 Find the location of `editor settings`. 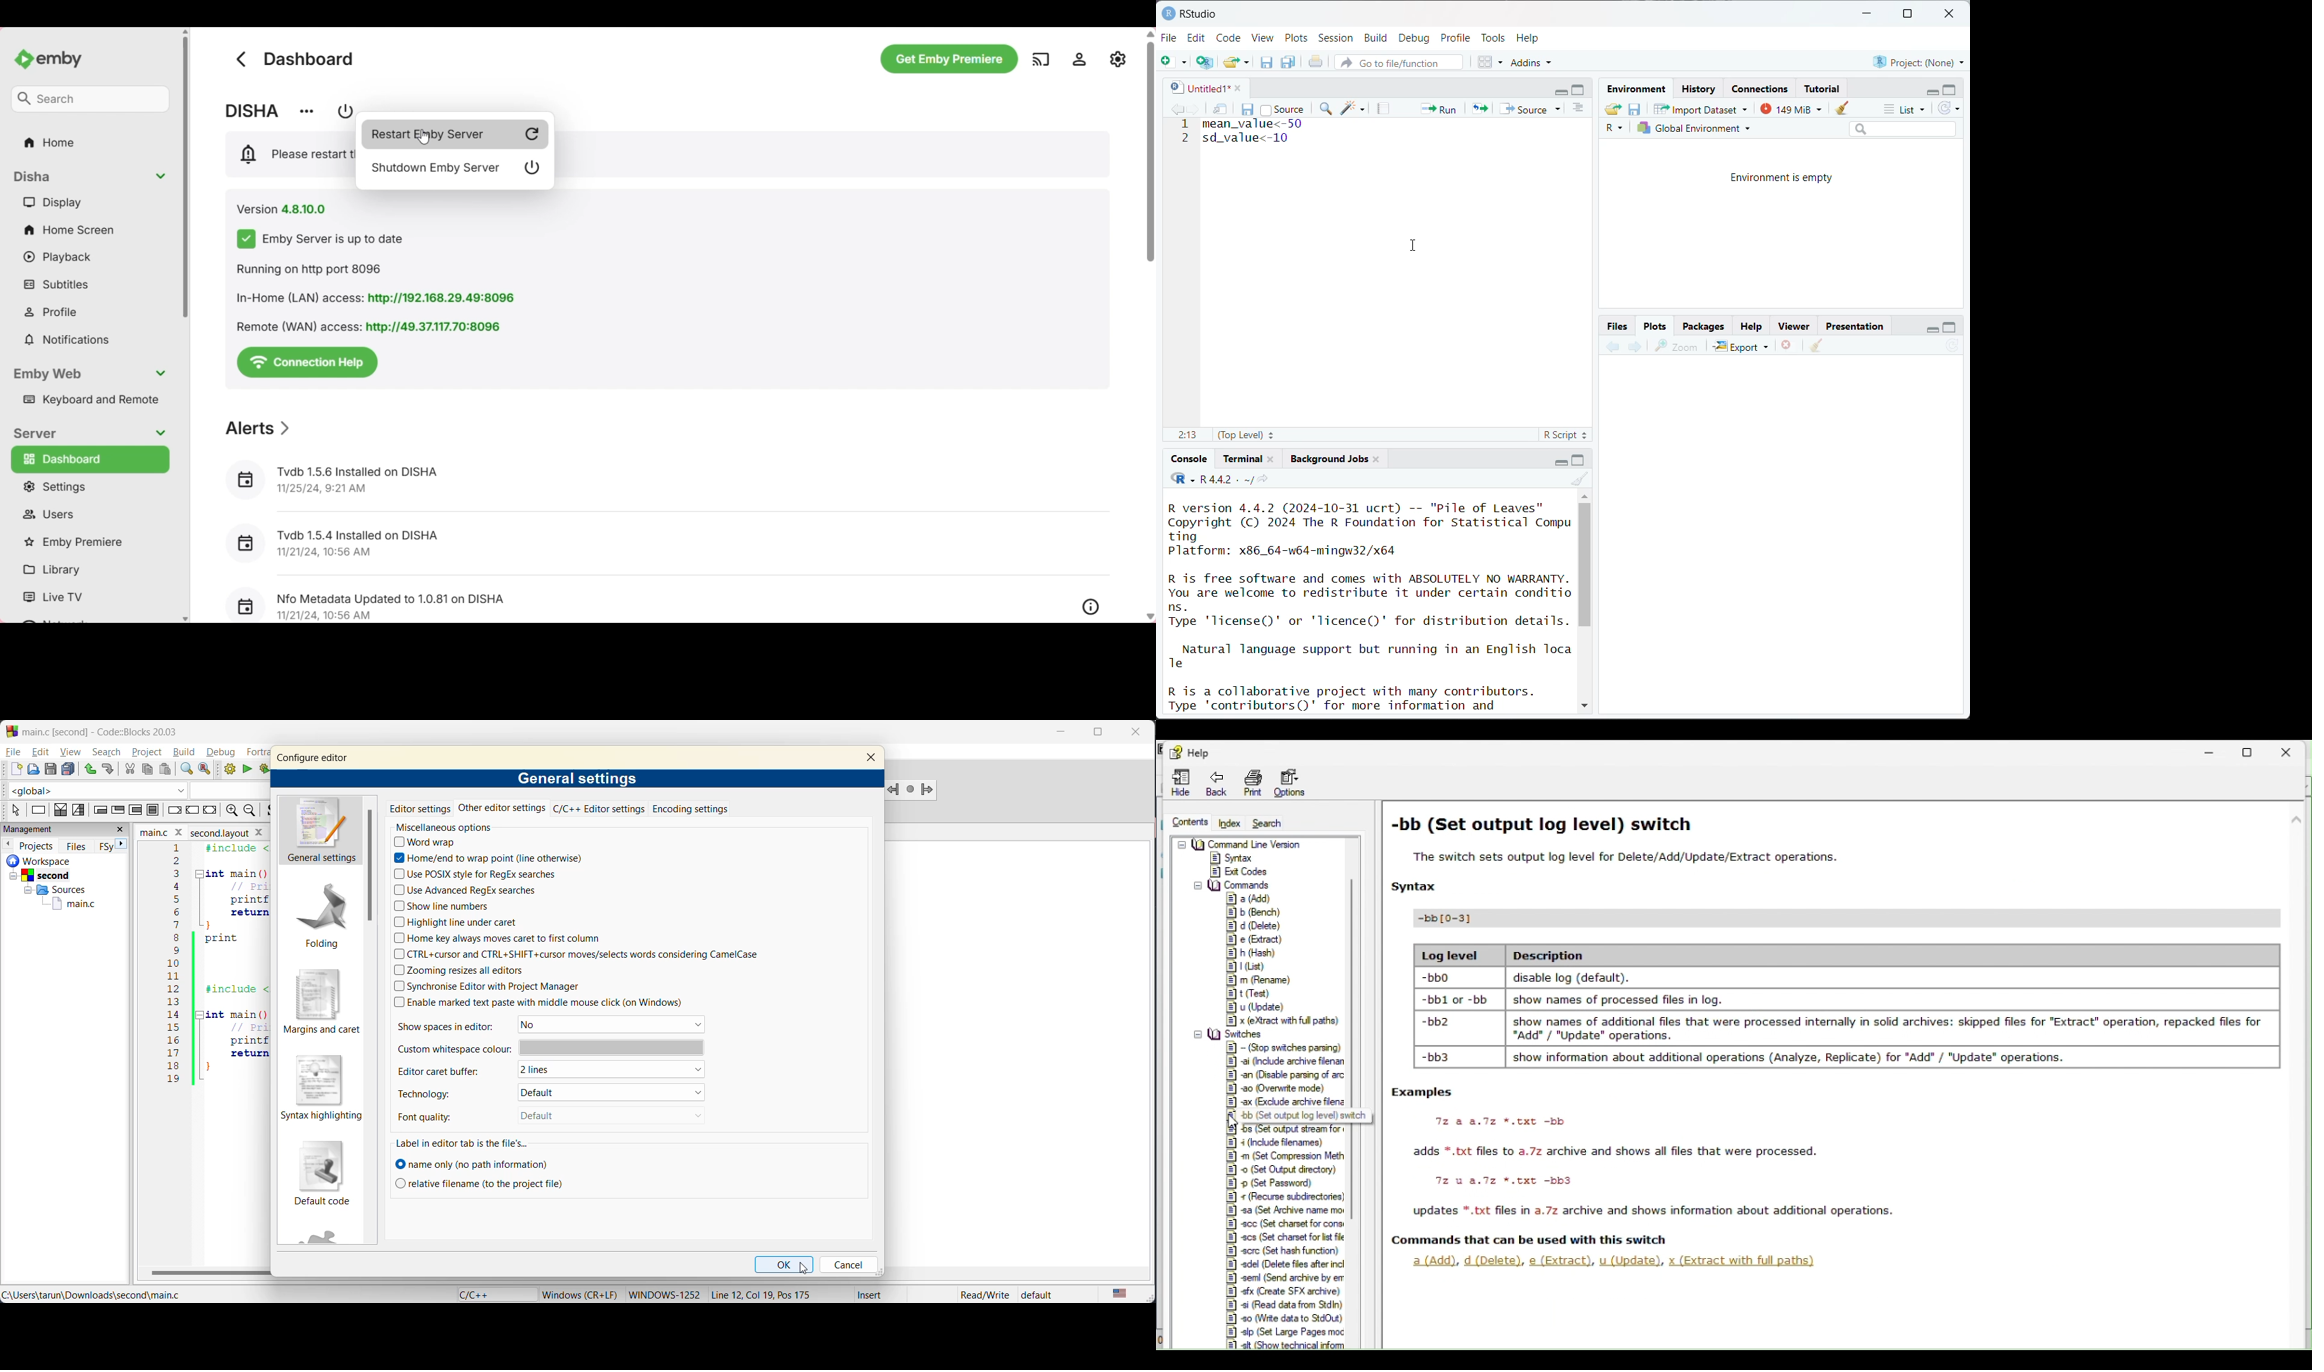

editor settings is located at coordinates (420, 809).